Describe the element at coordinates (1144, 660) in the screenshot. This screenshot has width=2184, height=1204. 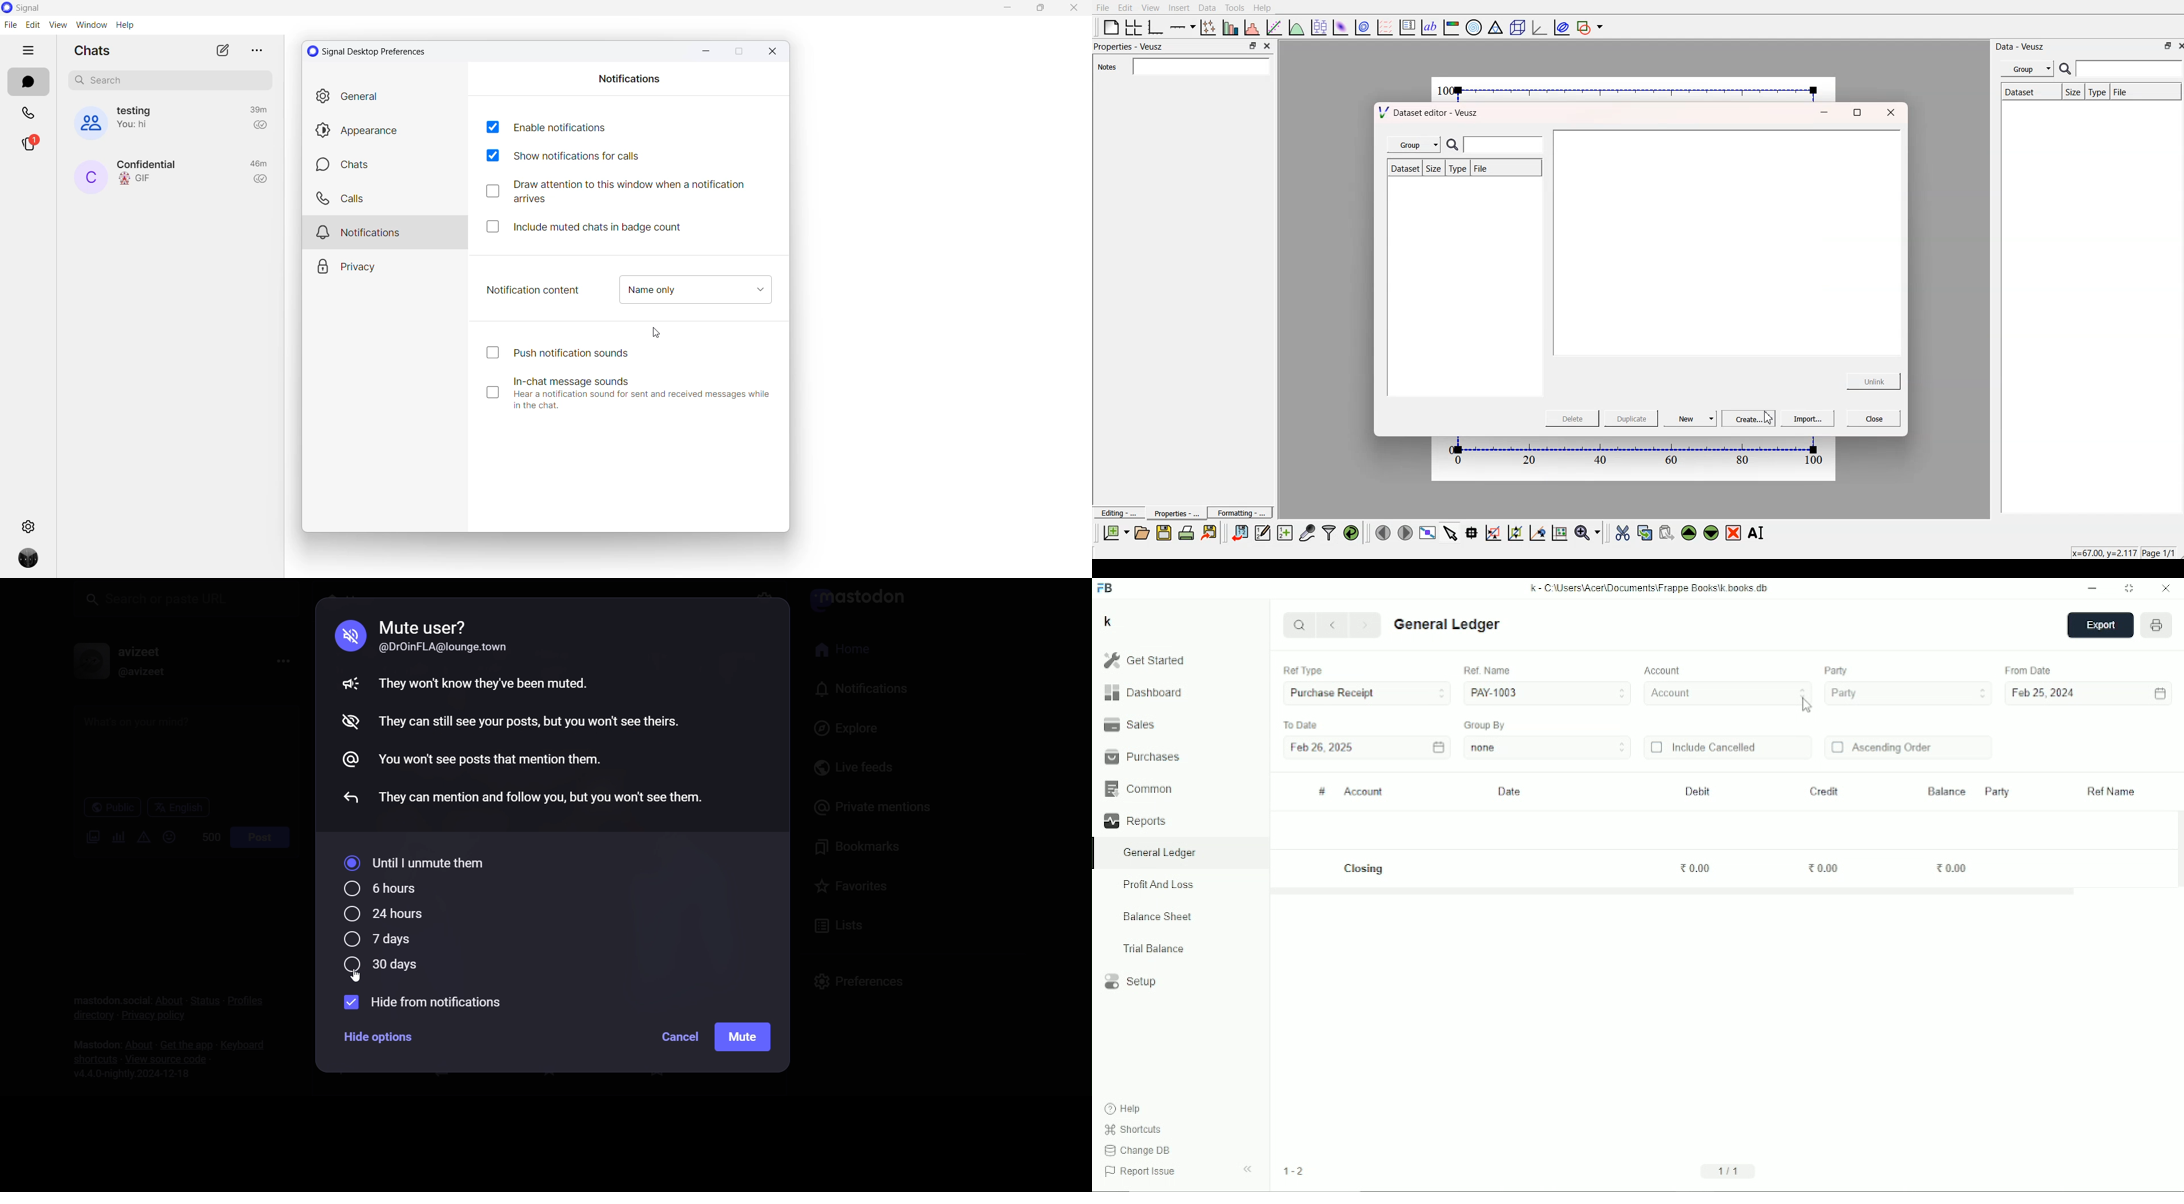
I see `Get started` at that location.